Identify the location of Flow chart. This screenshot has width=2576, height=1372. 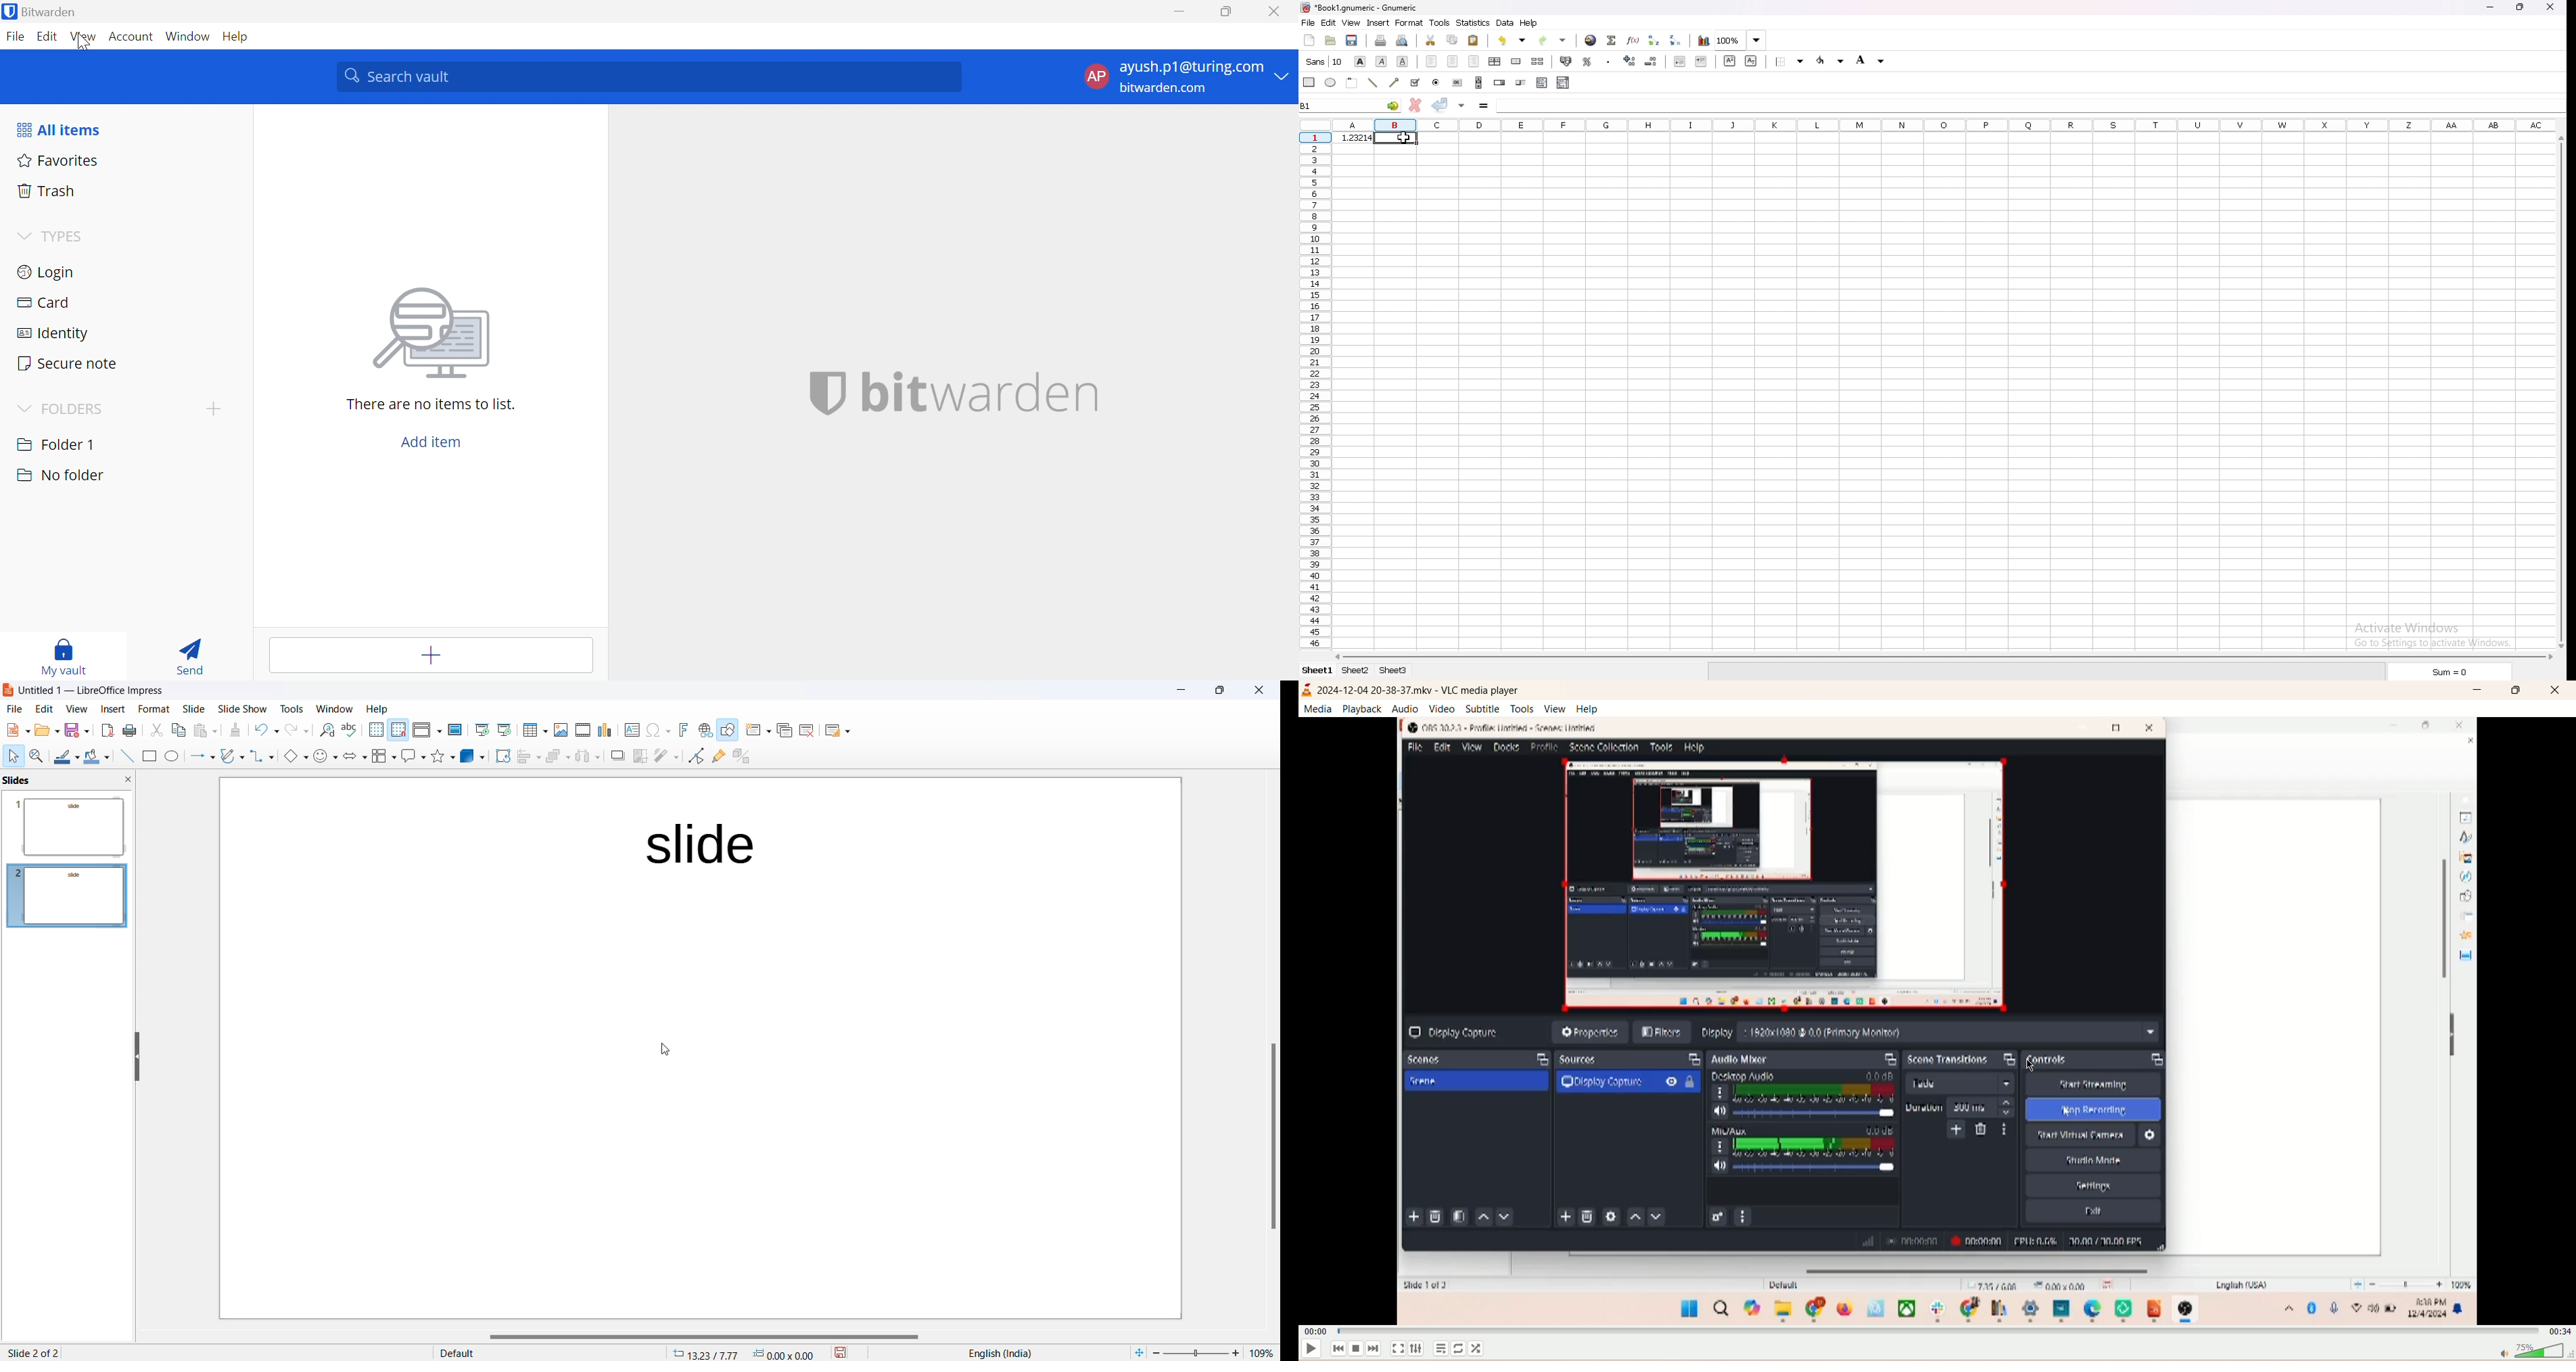
(382, 757).